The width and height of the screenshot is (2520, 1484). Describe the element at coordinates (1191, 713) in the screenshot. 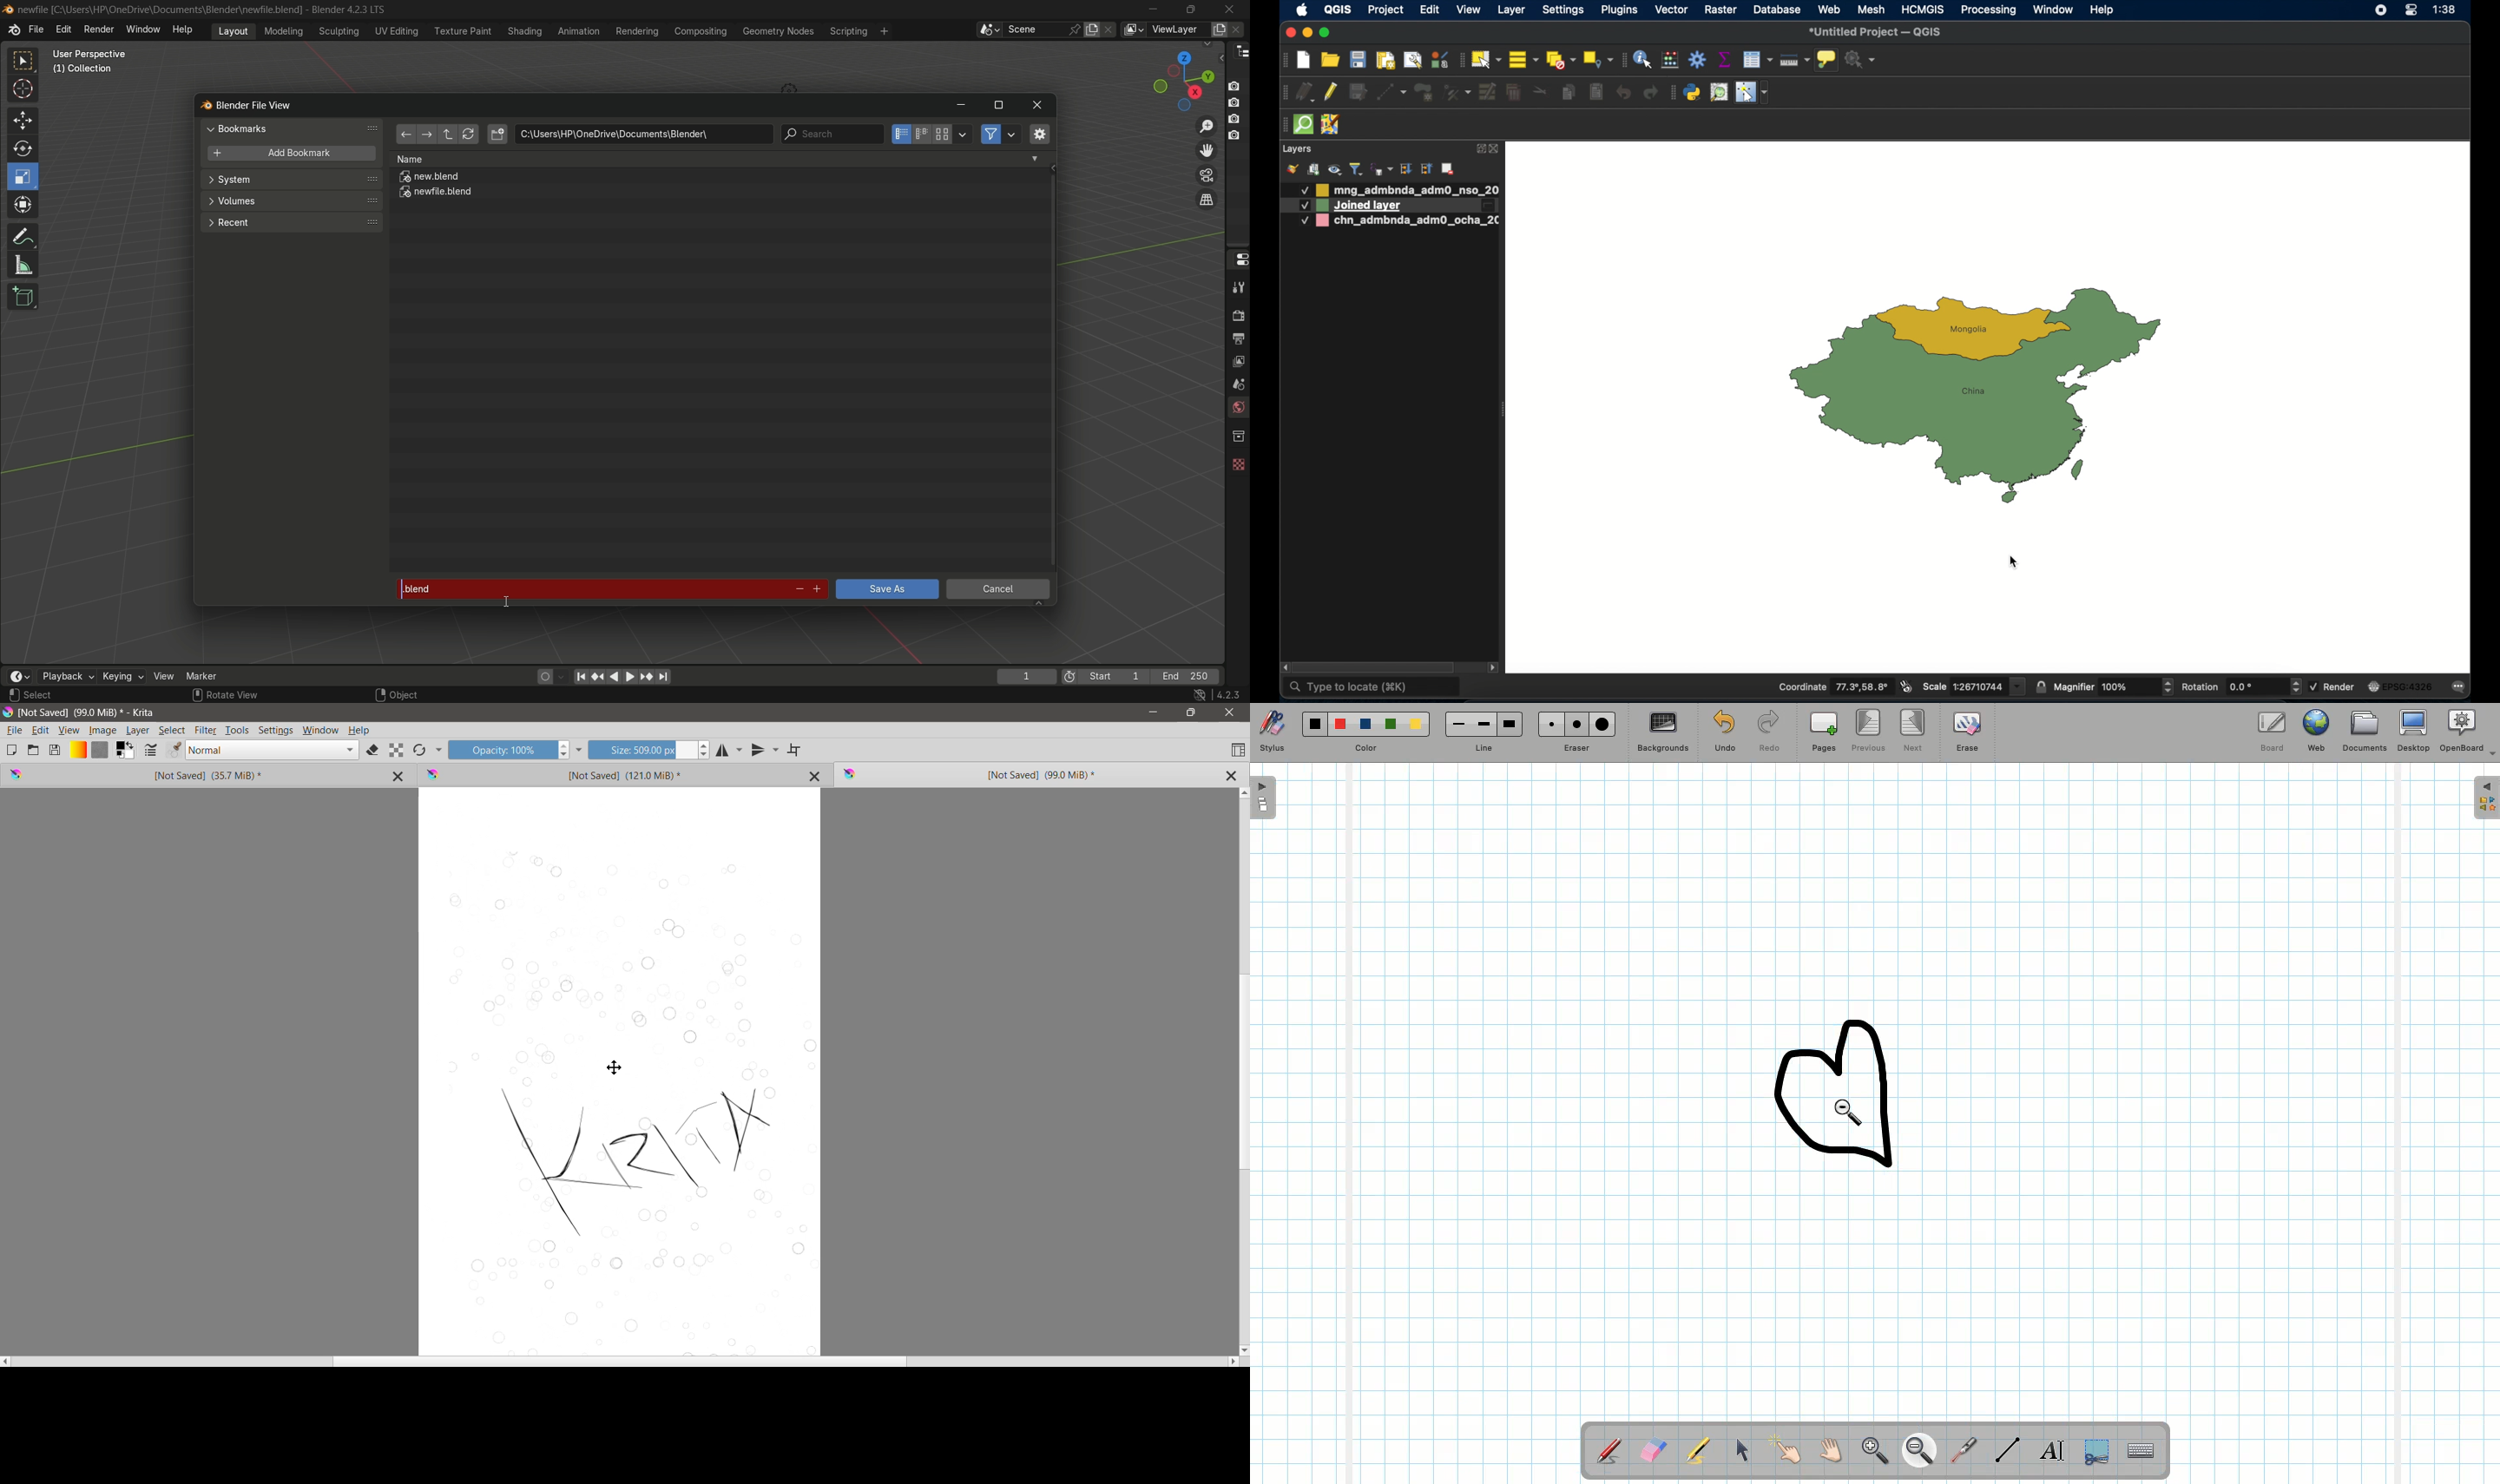

I see `Restore Down` at that location.